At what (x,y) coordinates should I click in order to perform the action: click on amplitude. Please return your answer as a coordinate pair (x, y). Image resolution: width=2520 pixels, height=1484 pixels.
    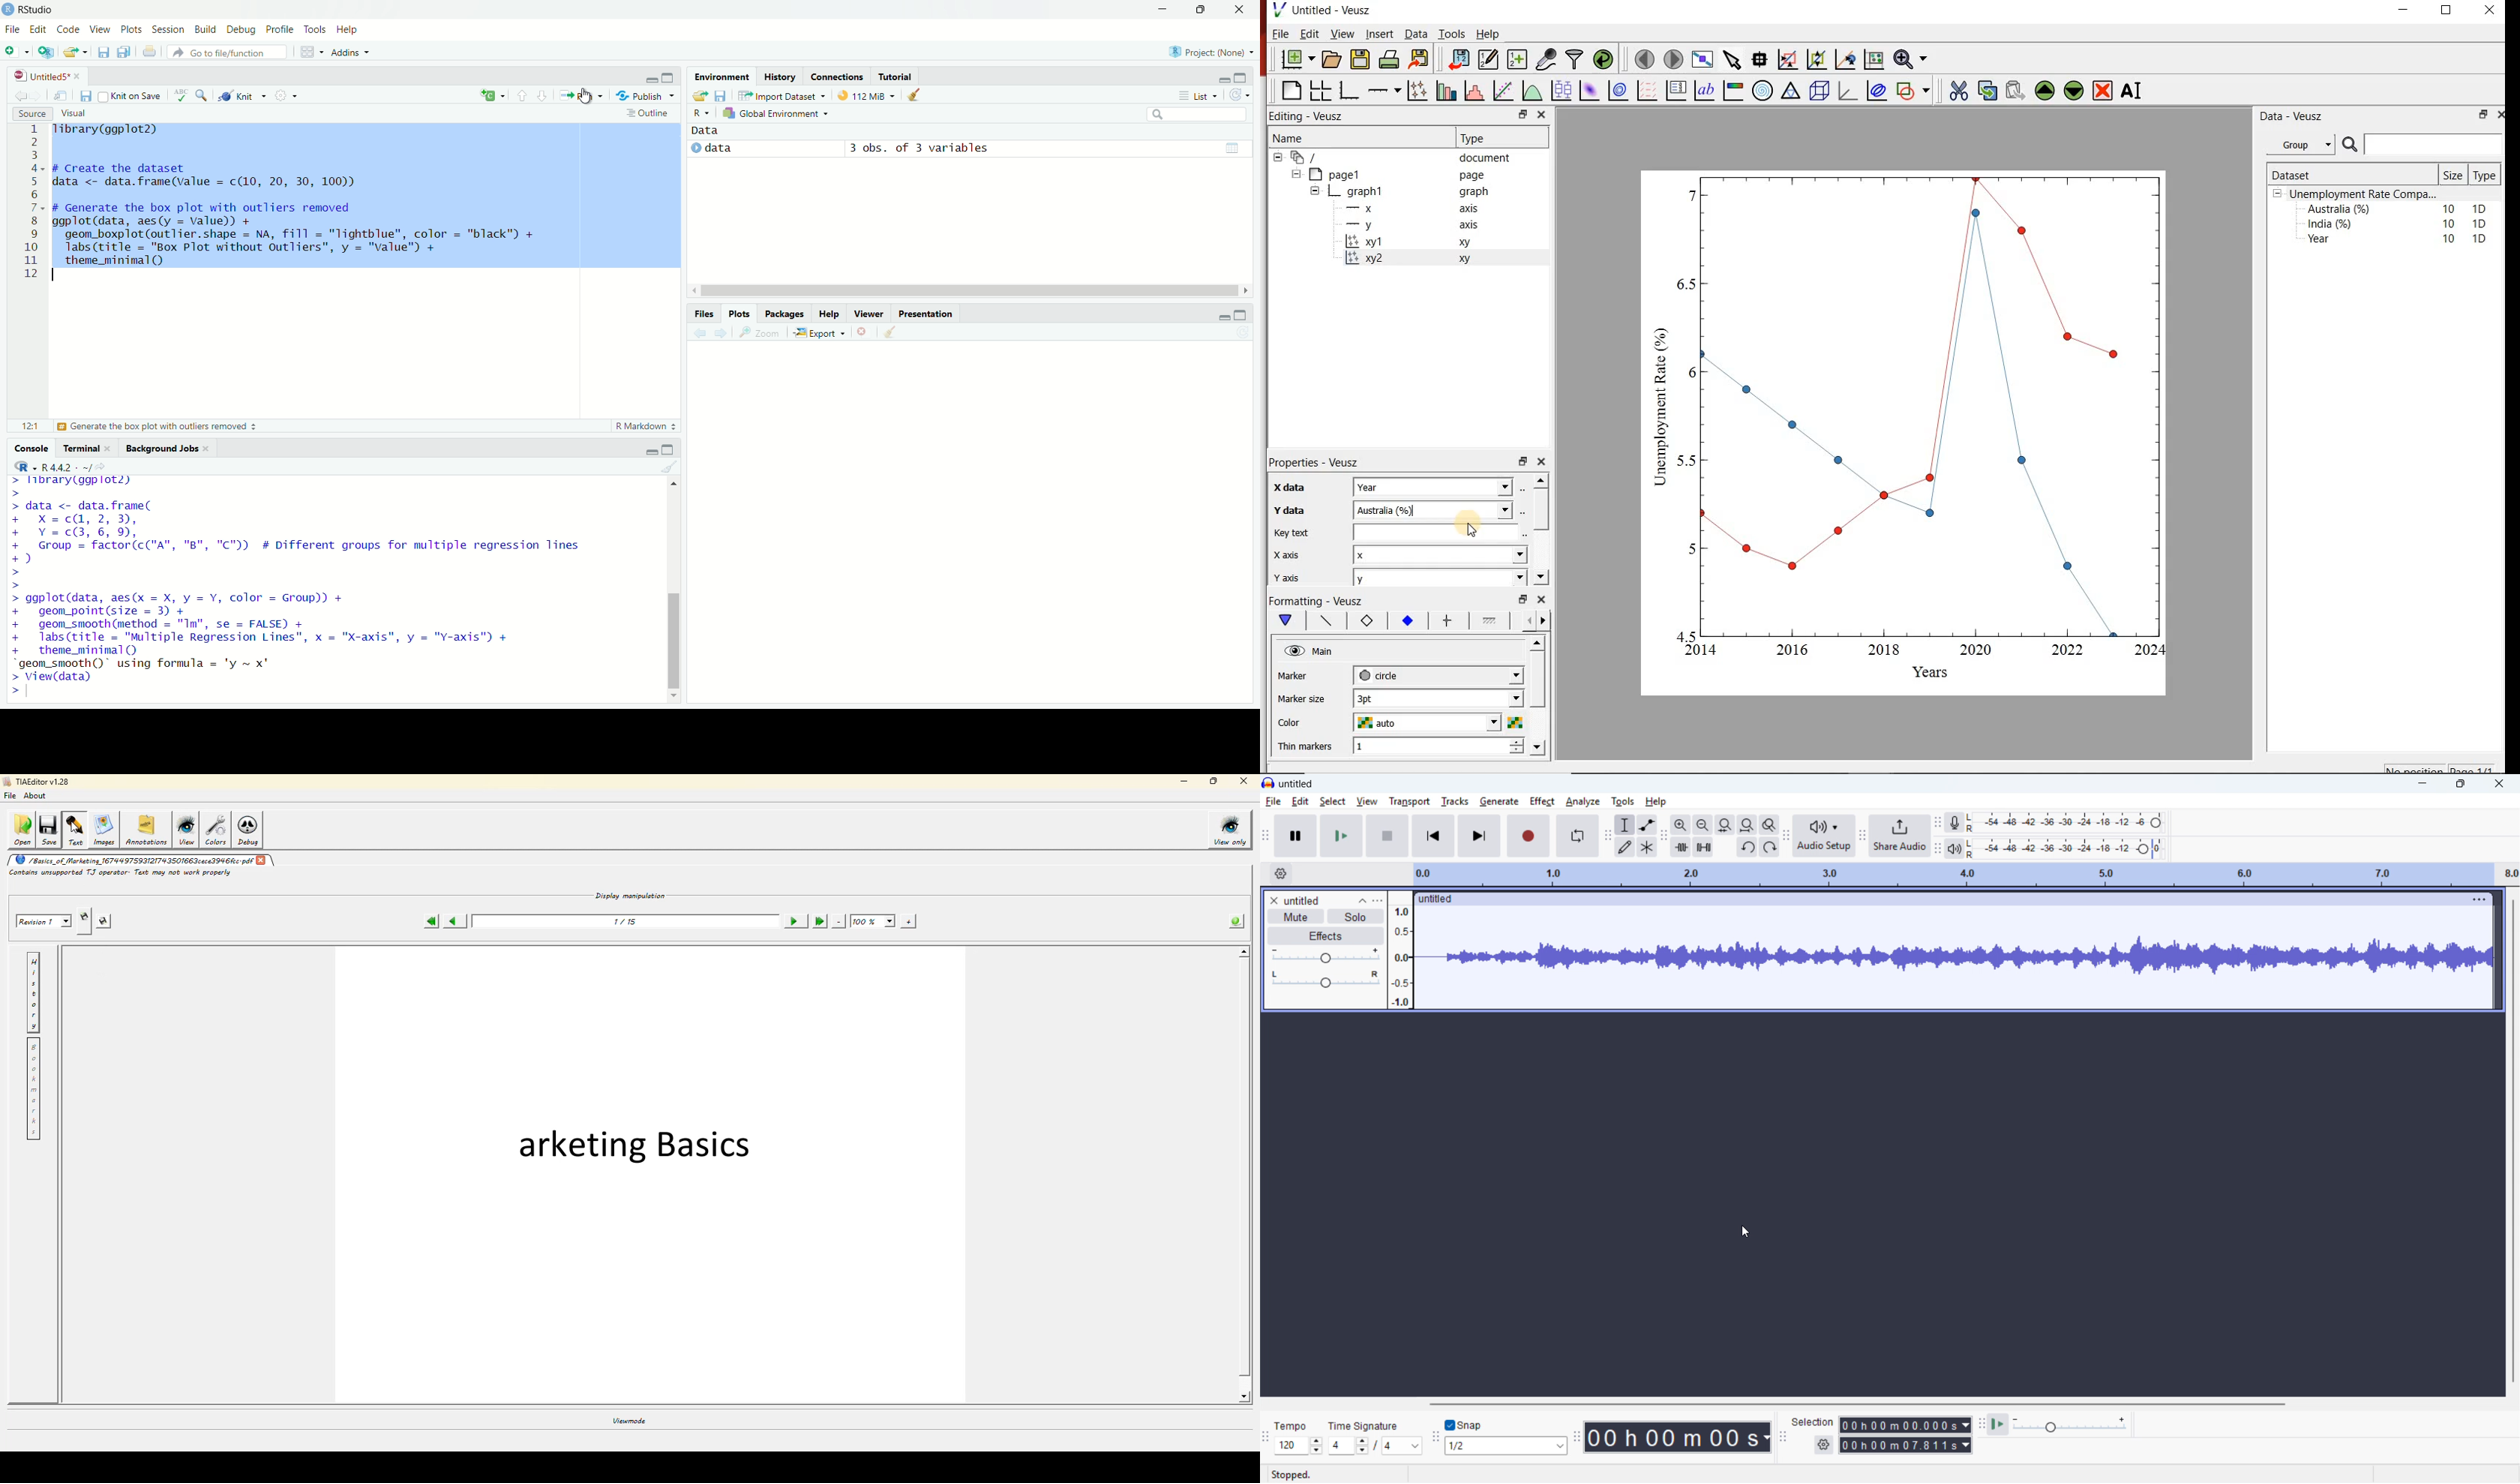
    Looking at the image, I should click on (1400, 950).